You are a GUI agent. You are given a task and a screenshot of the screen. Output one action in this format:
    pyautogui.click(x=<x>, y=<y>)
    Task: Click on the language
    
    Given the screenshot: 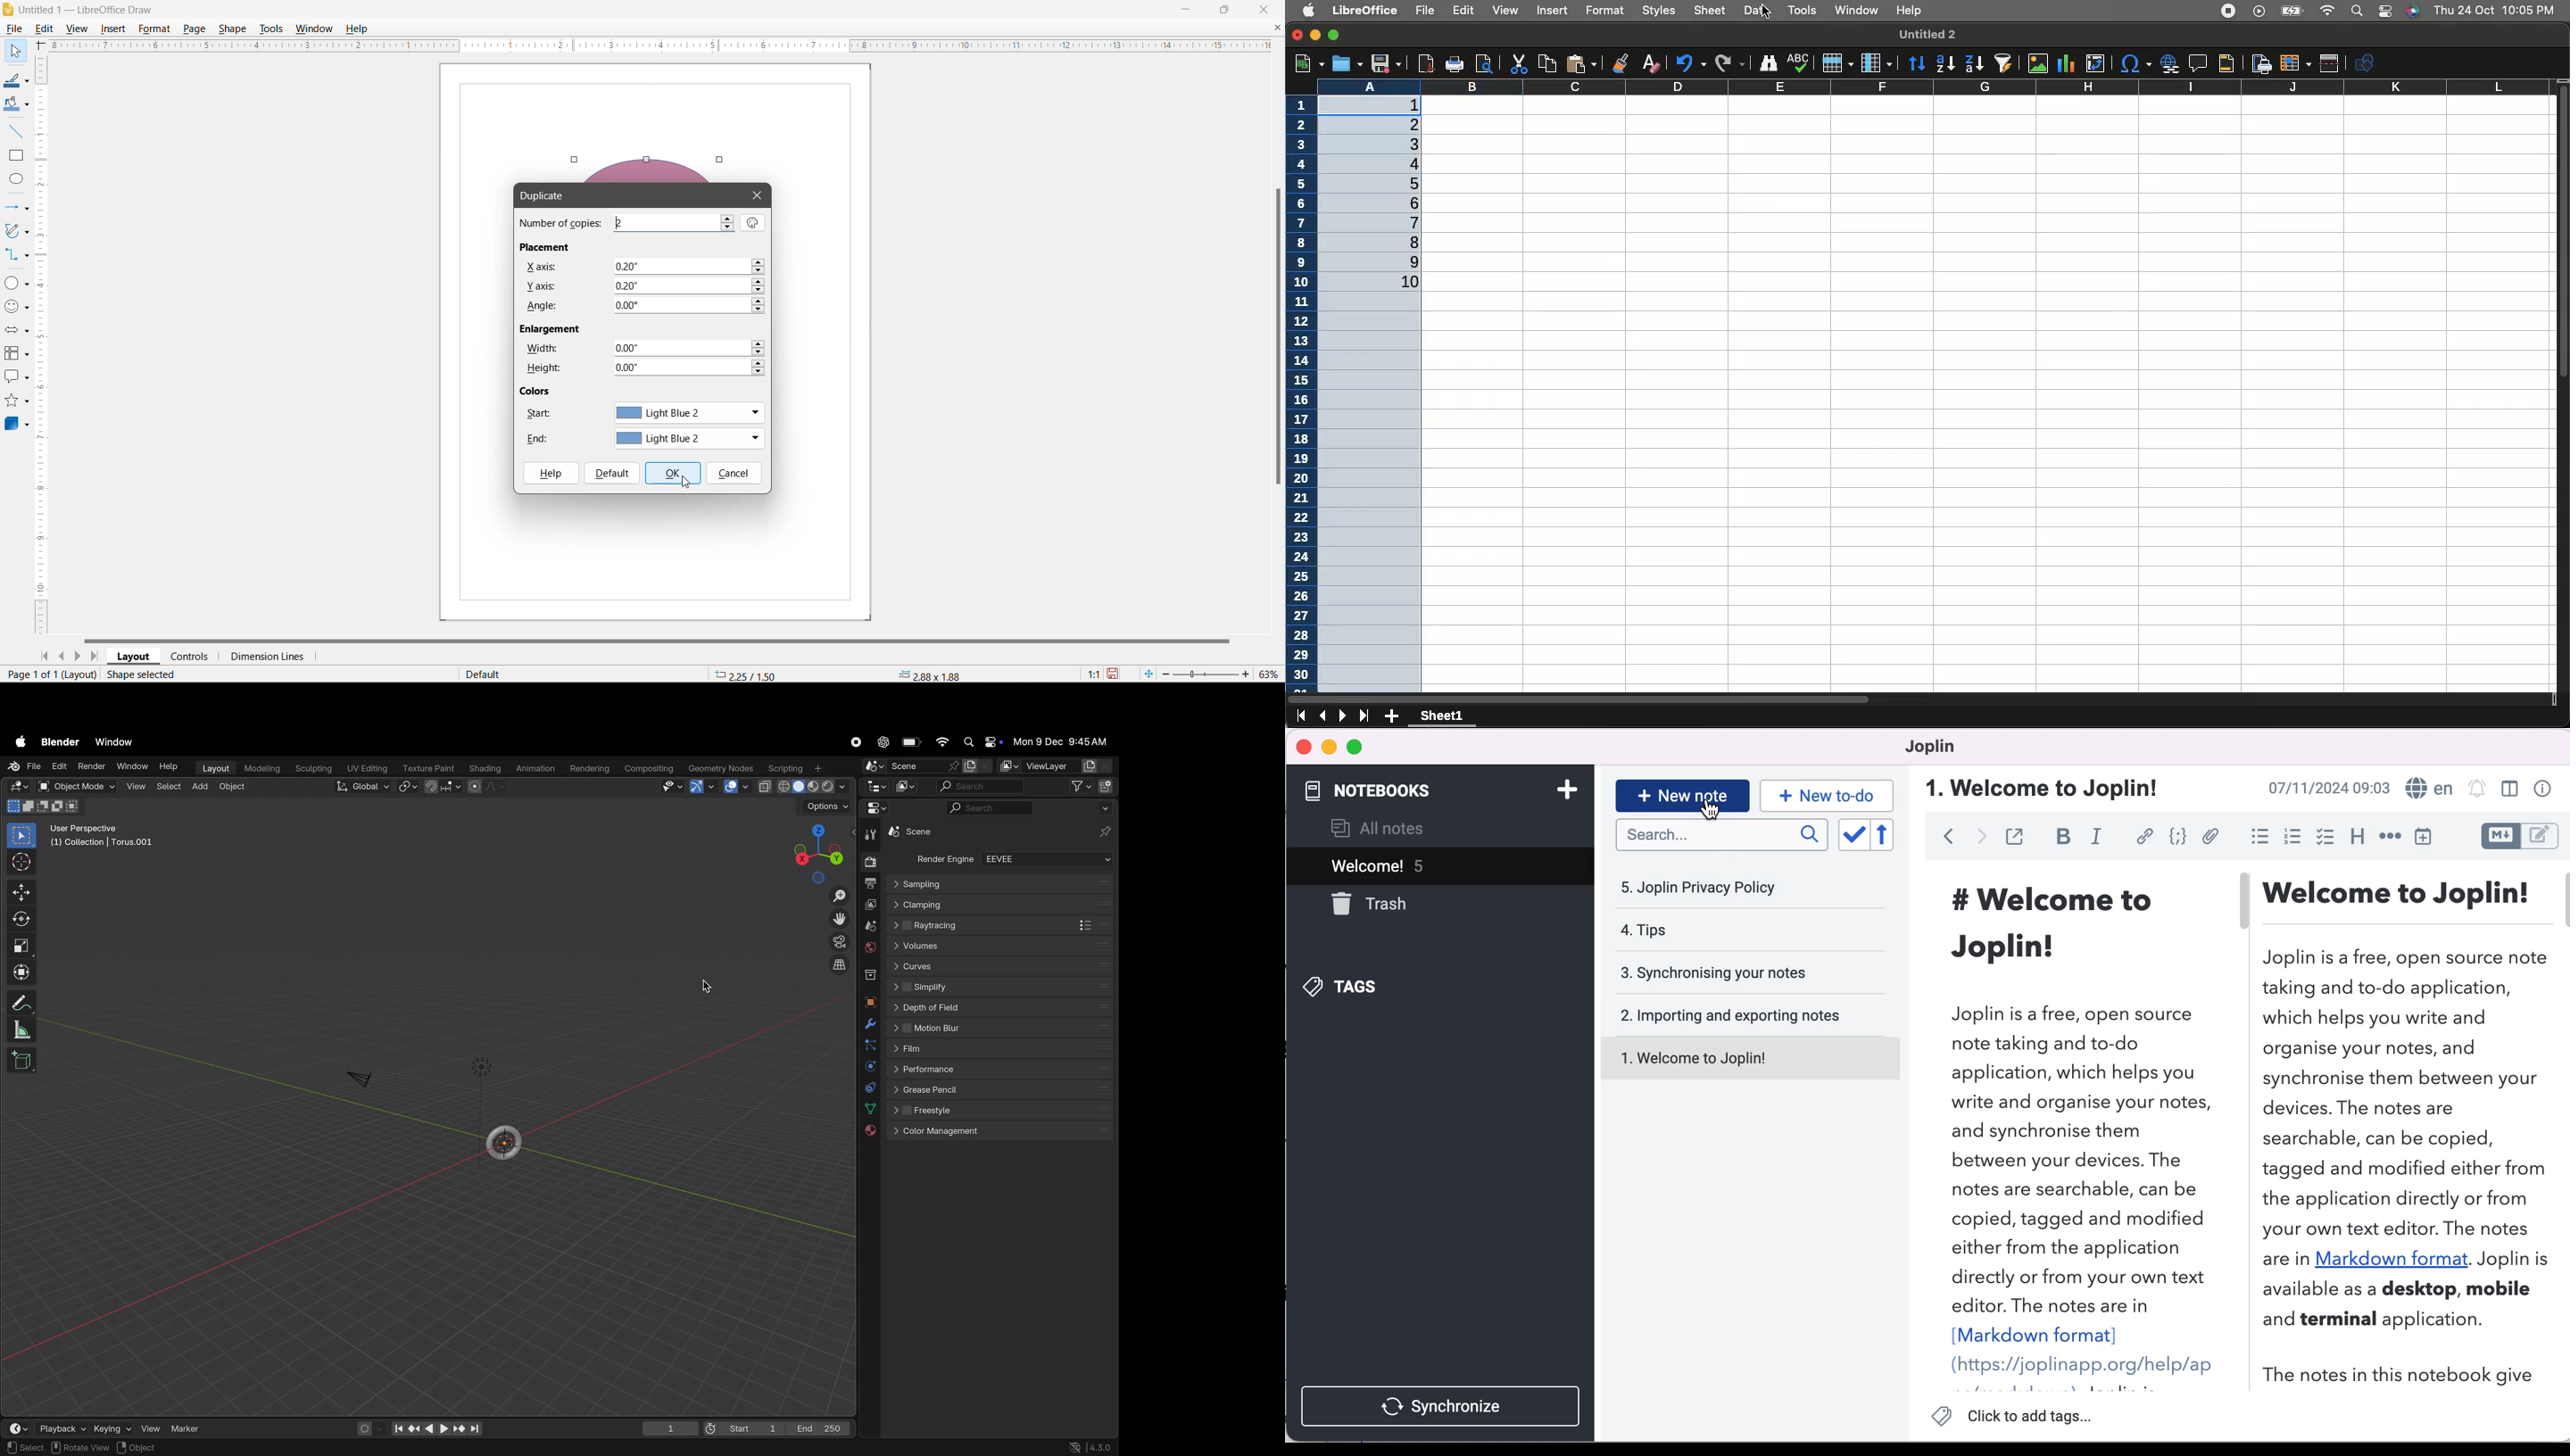 What is the action you would take?
    pyautogui.click(x=2429, y=787)
    